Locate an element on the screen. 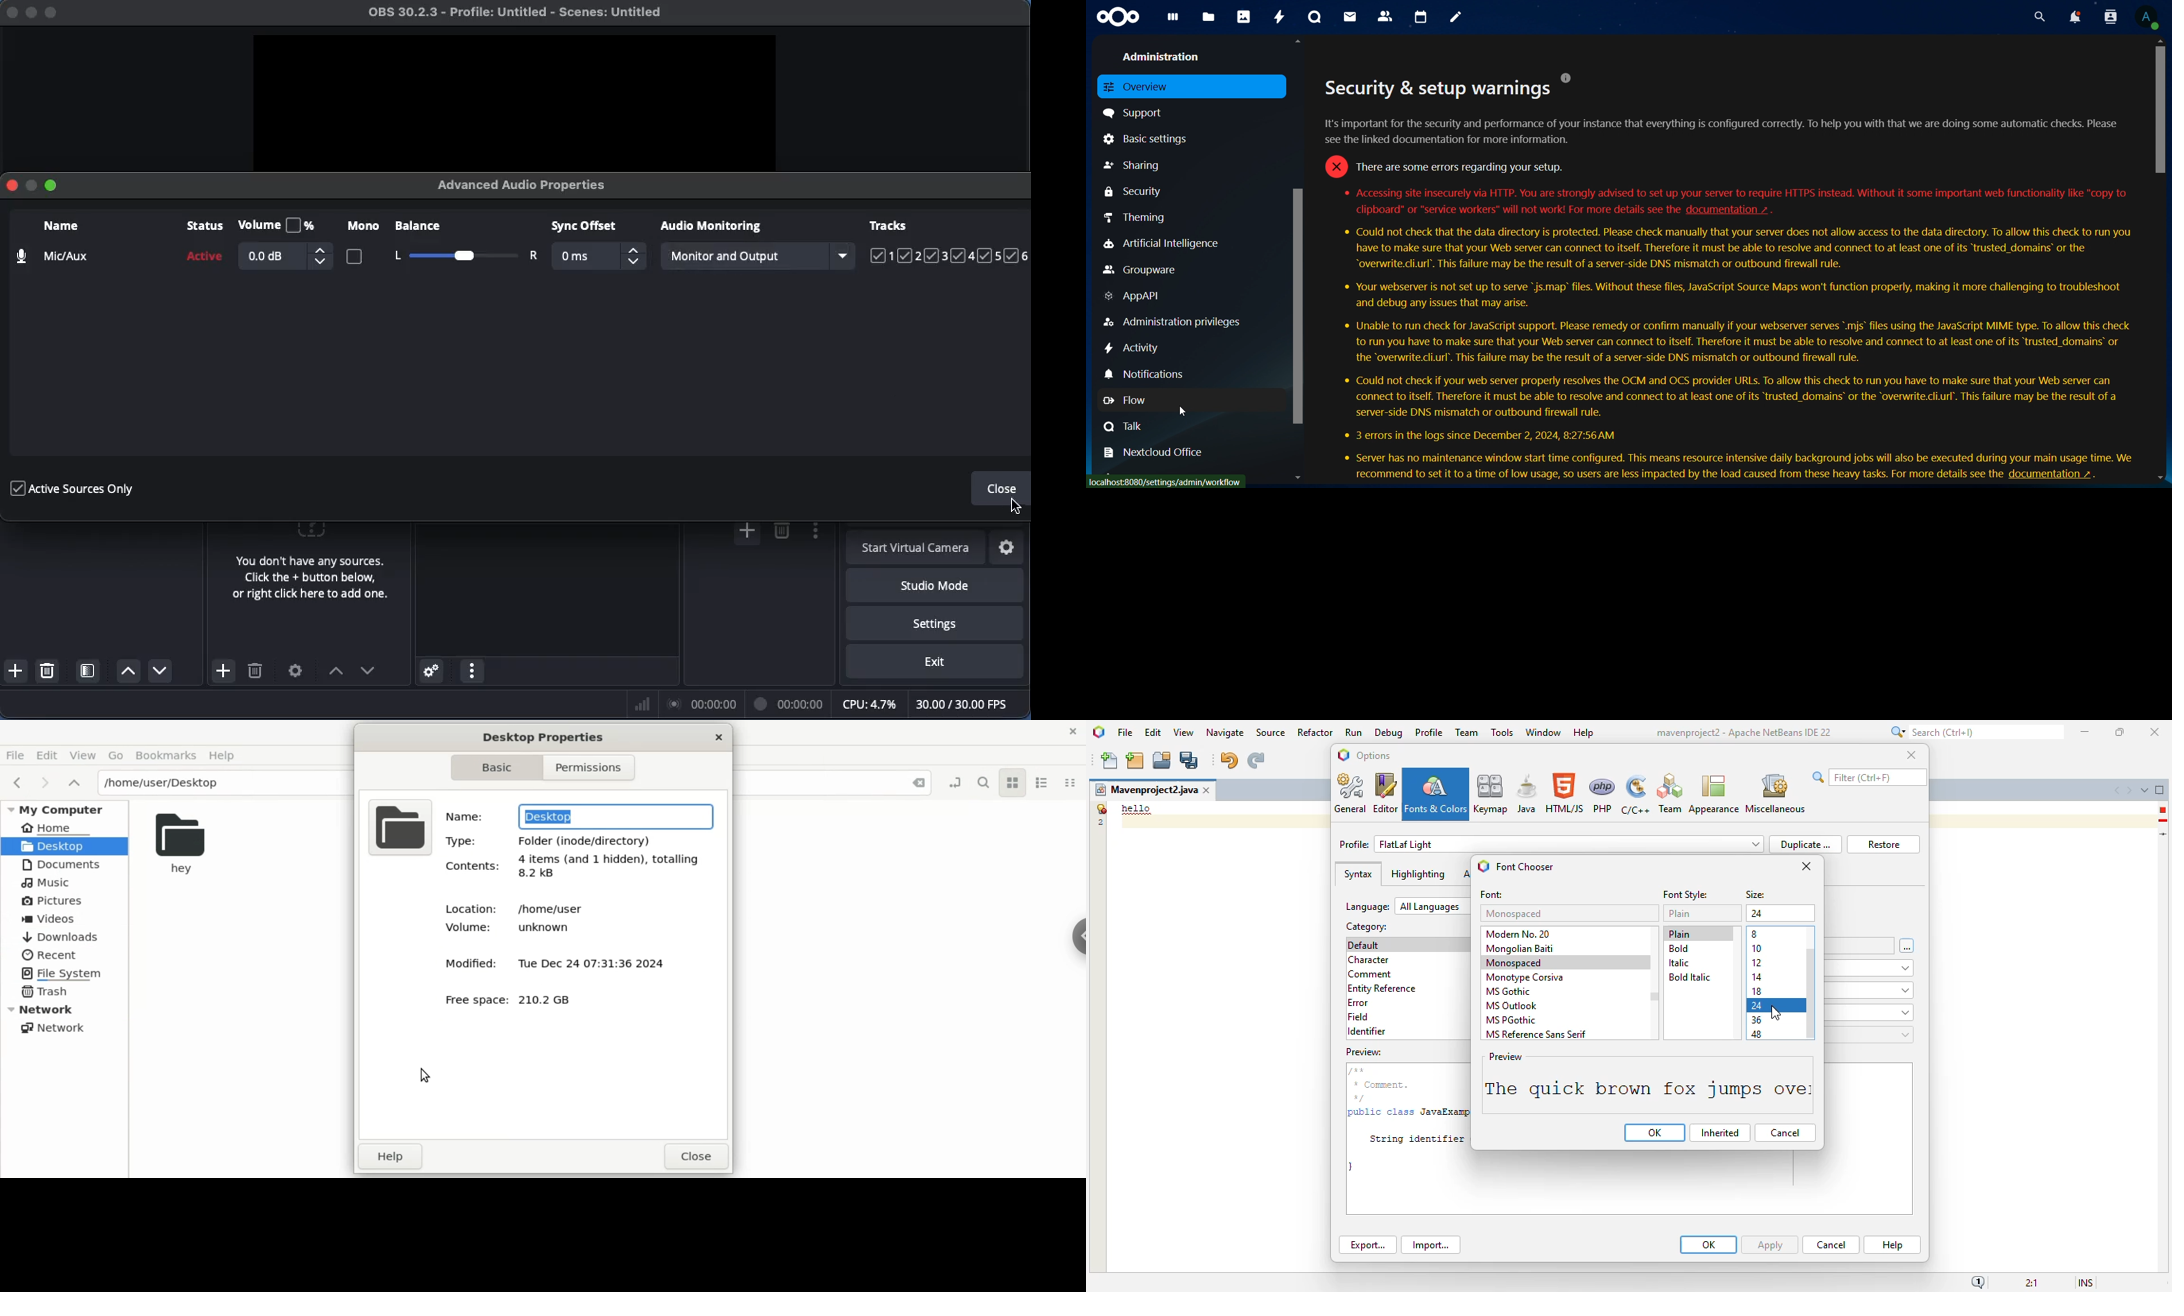 The image size is (2184, 1316). dashboard is located at coordinates (1174, 20).